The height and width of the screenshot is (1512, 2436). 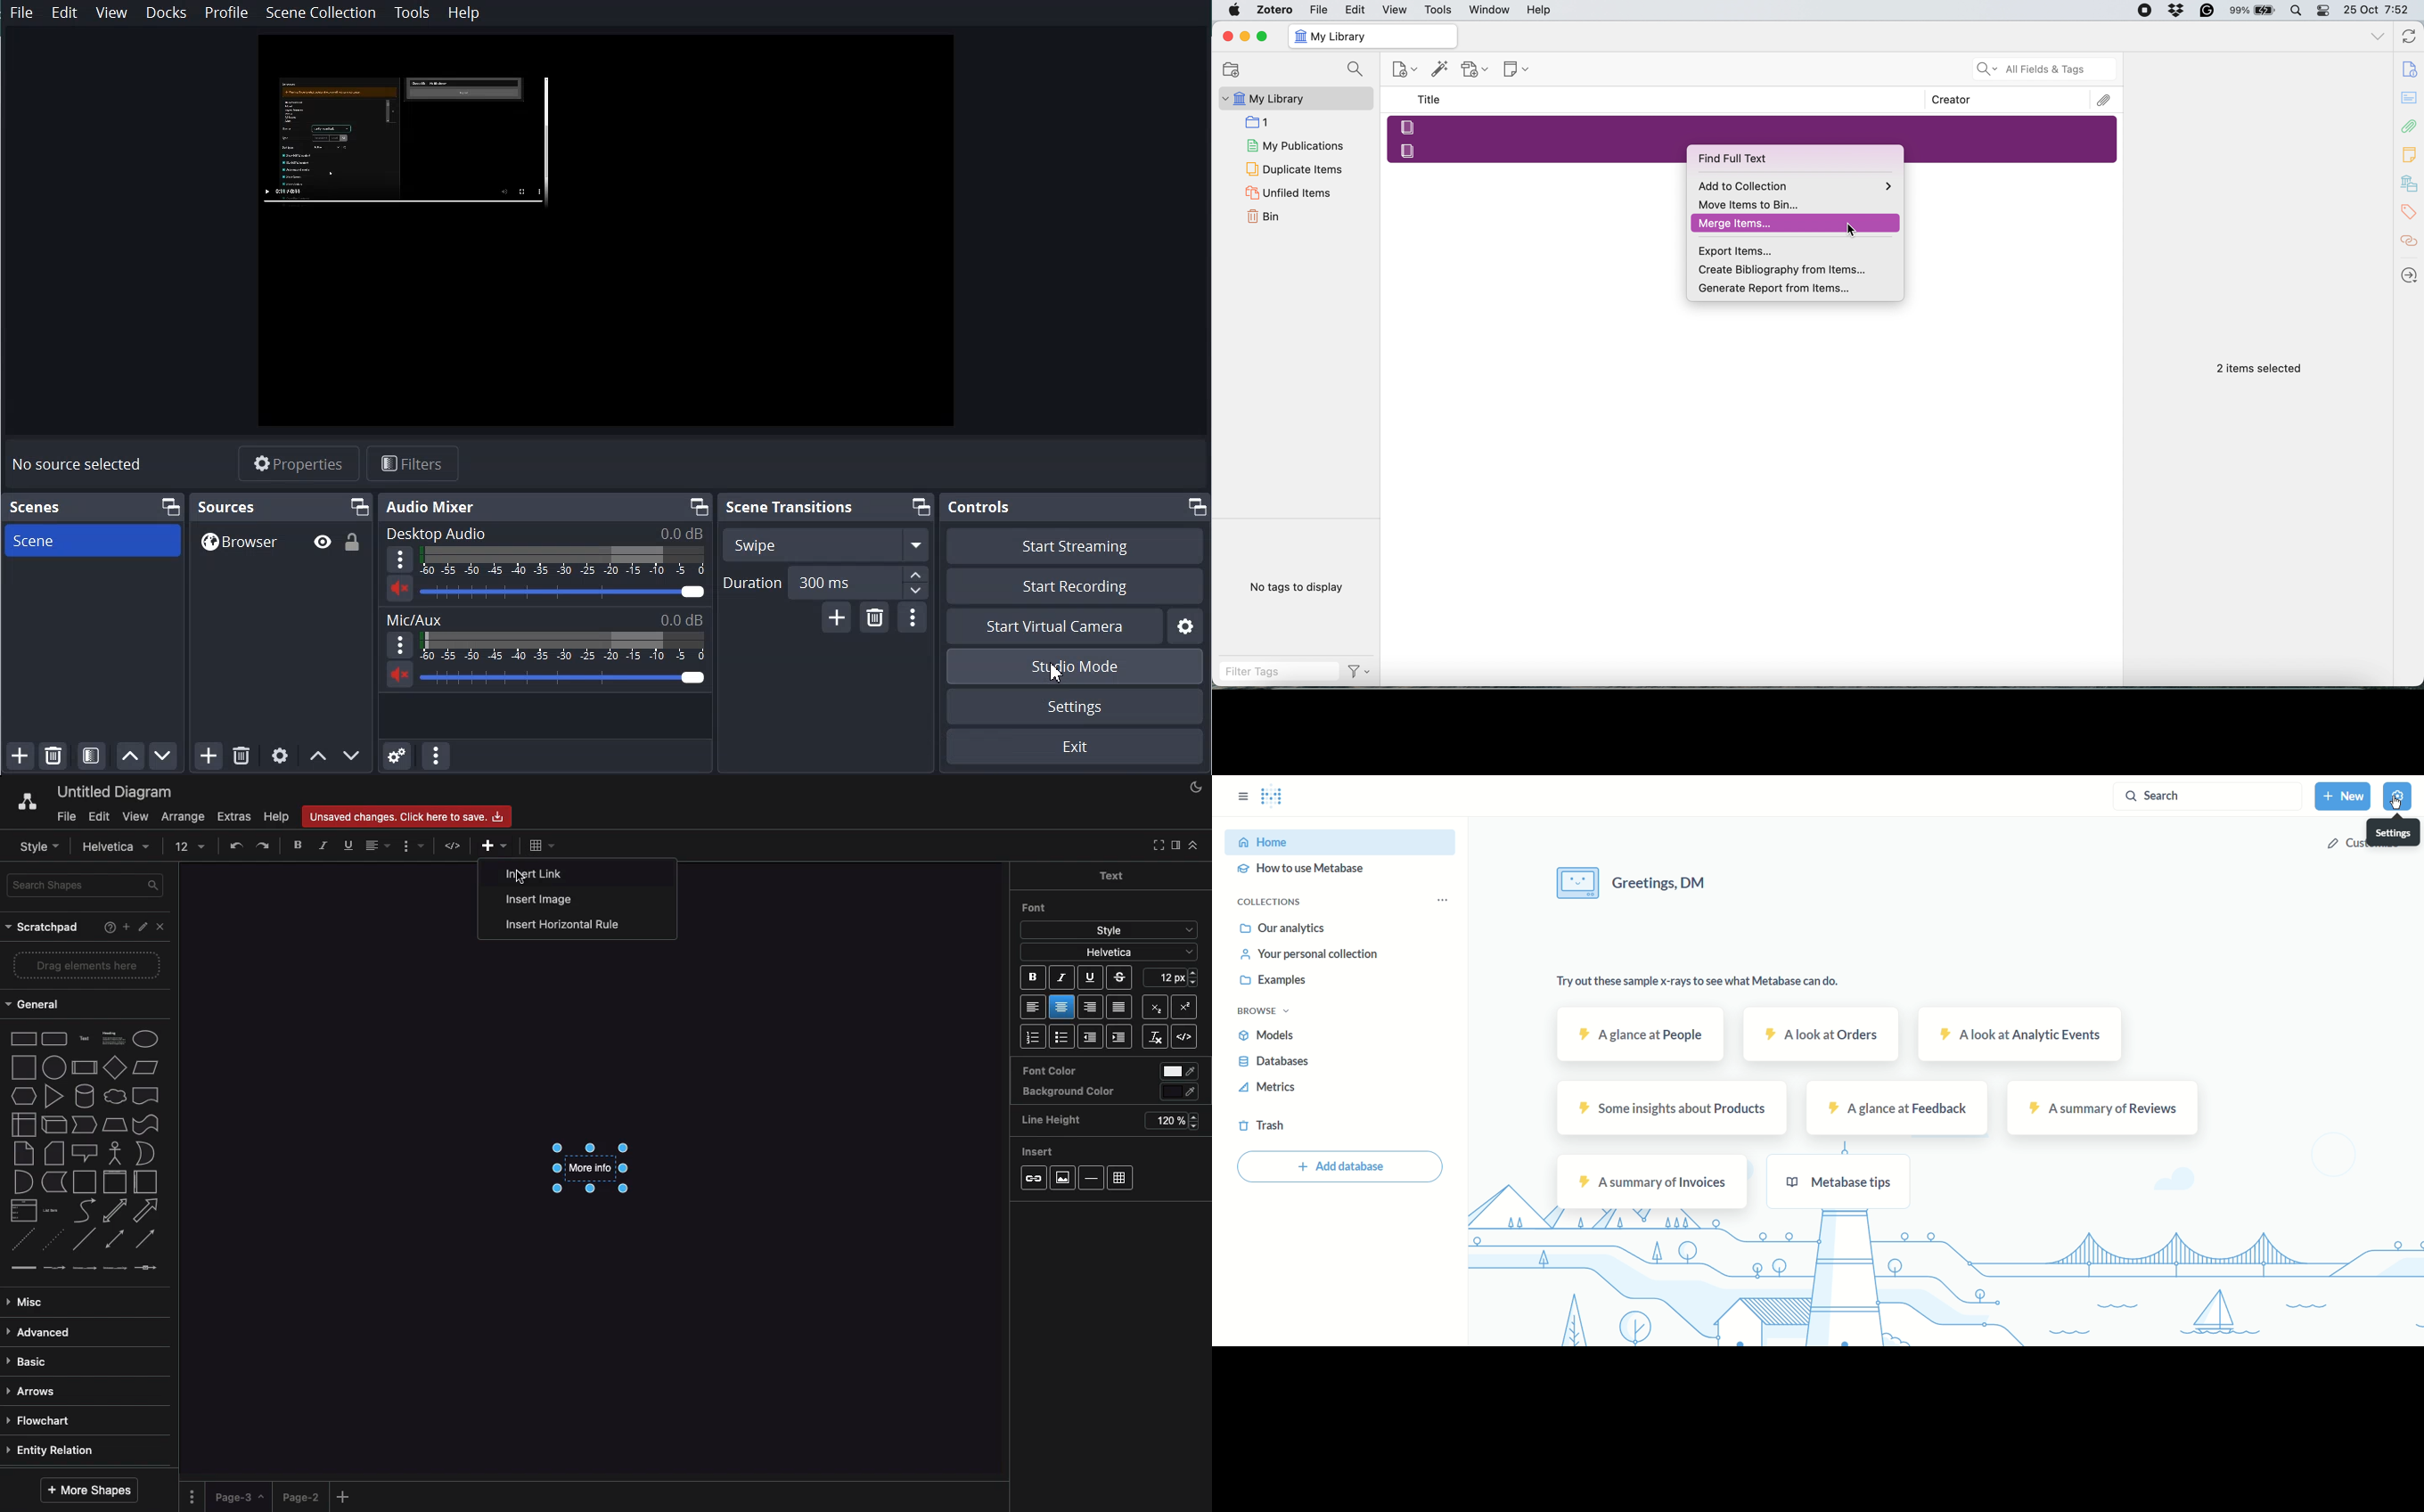 What do you see at coordinates (1120, 1008) in the screenshot?
I see `Justified` at bounding box center [1120, 1008].